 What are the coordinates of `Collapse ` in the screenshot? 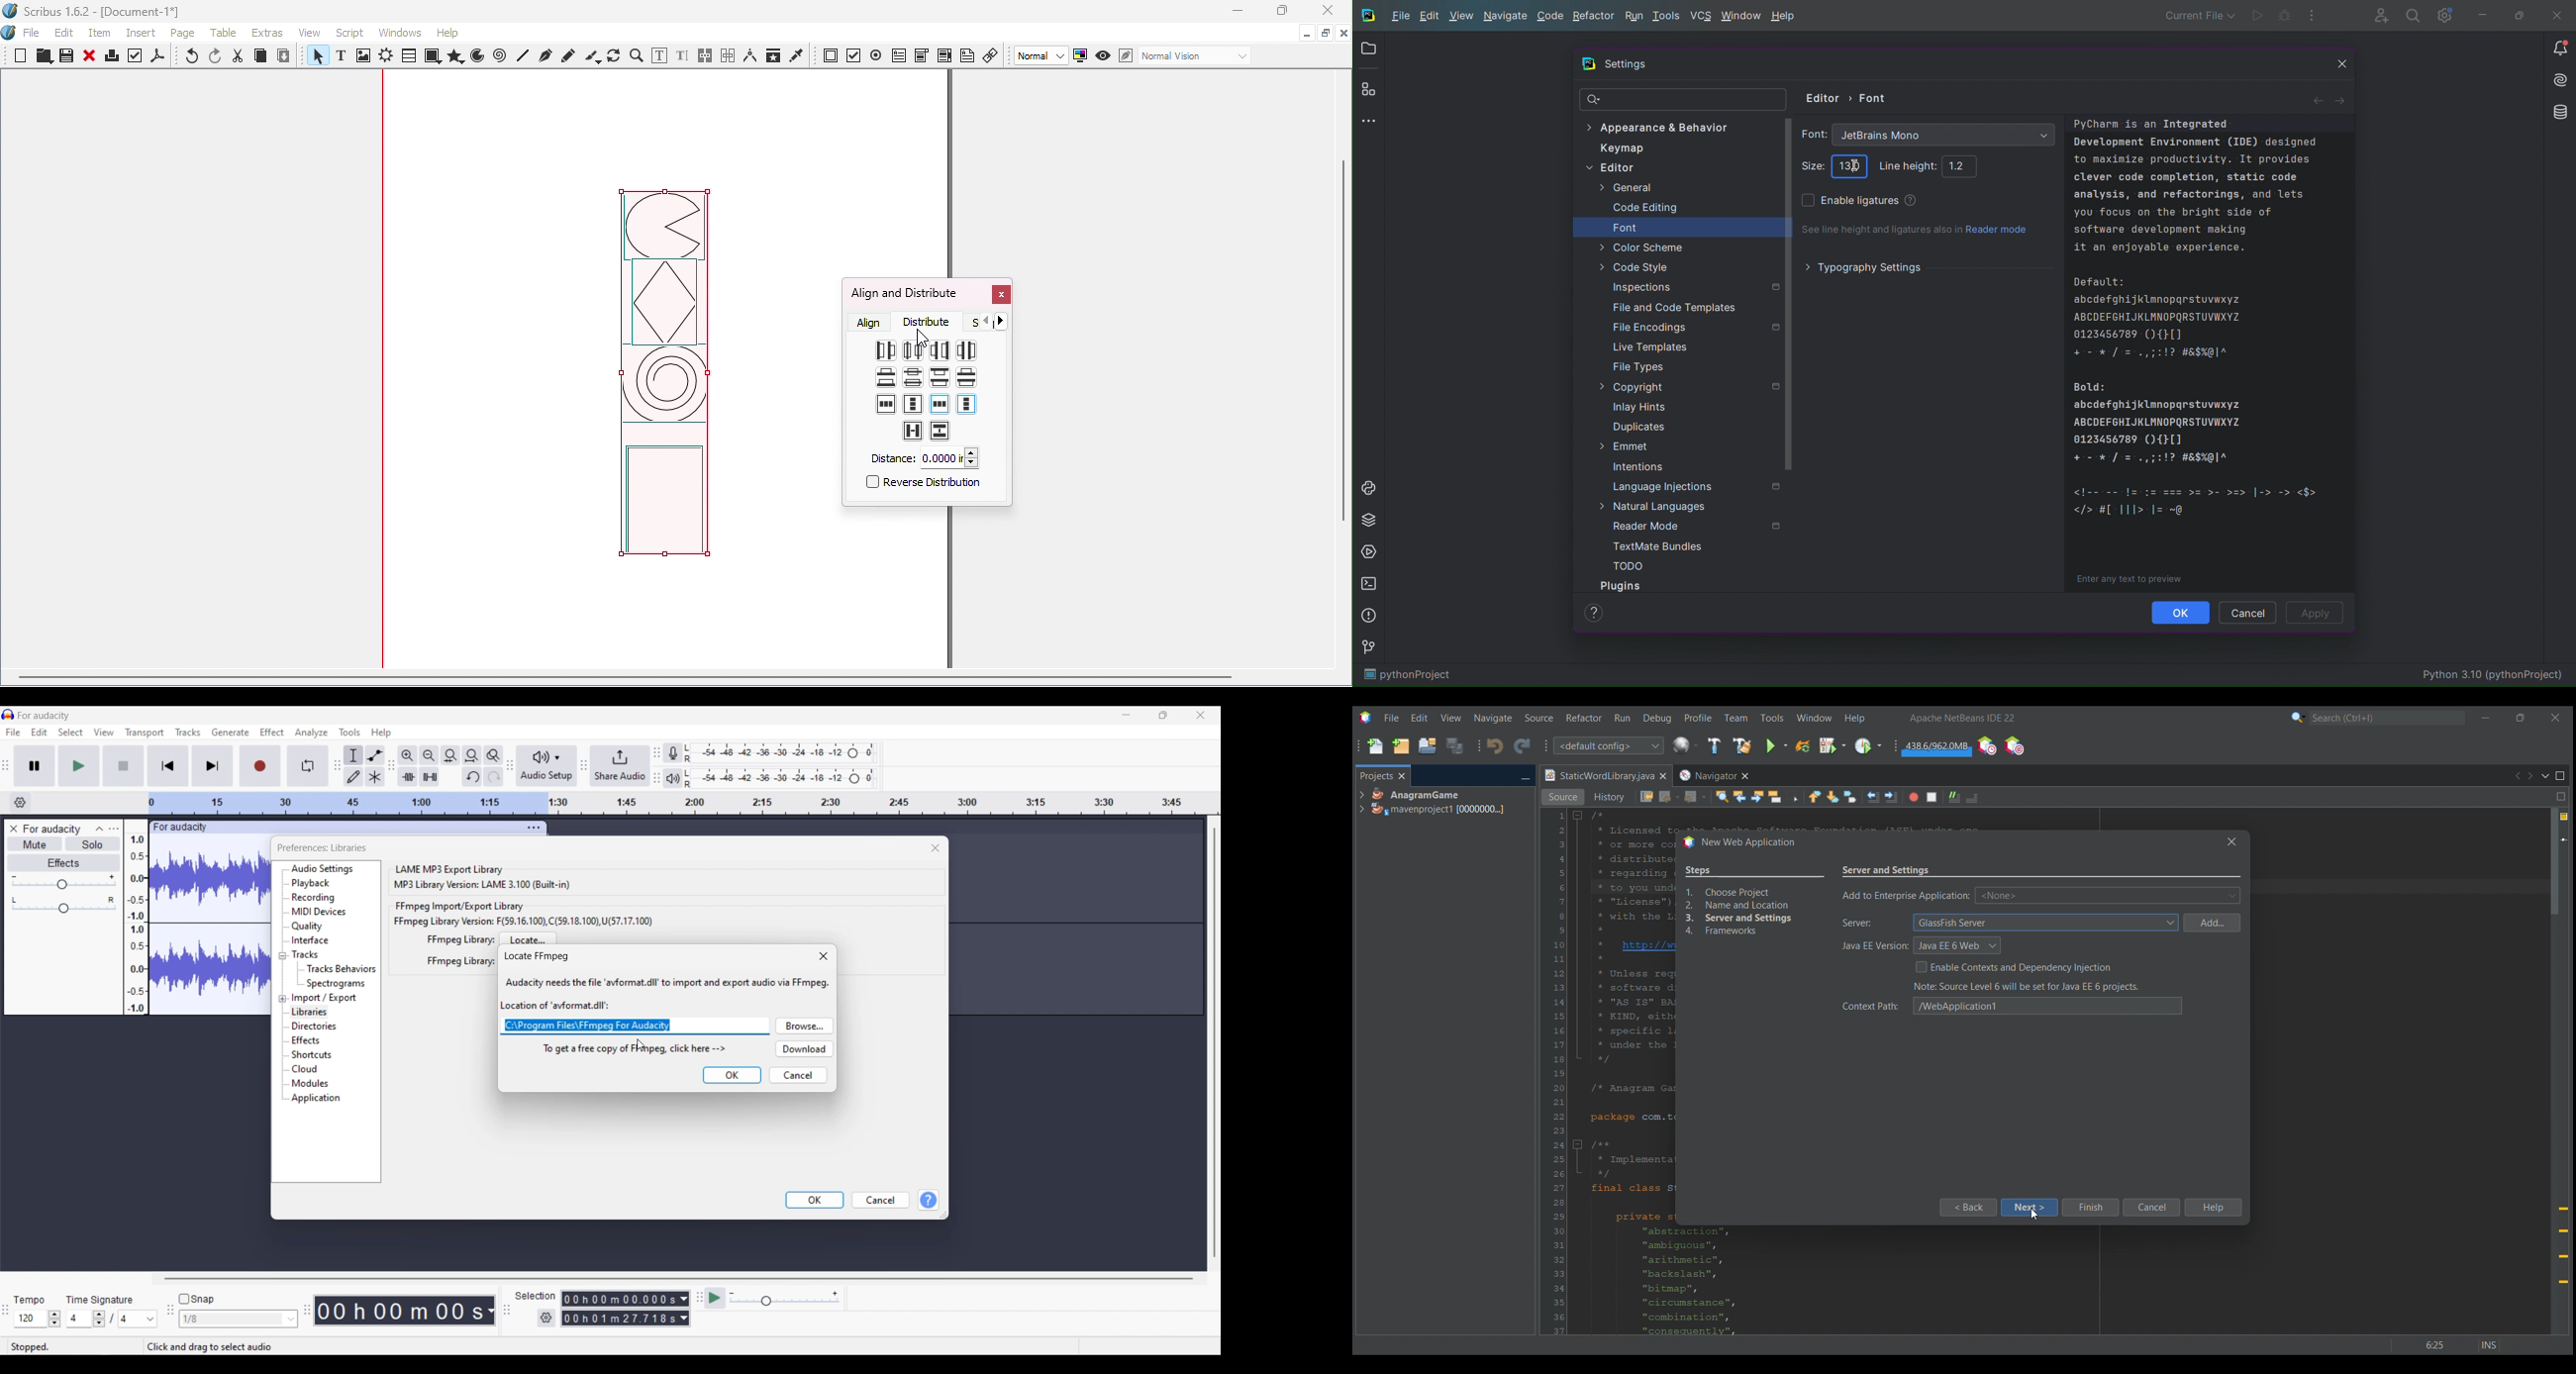 It's located at (100, 829).